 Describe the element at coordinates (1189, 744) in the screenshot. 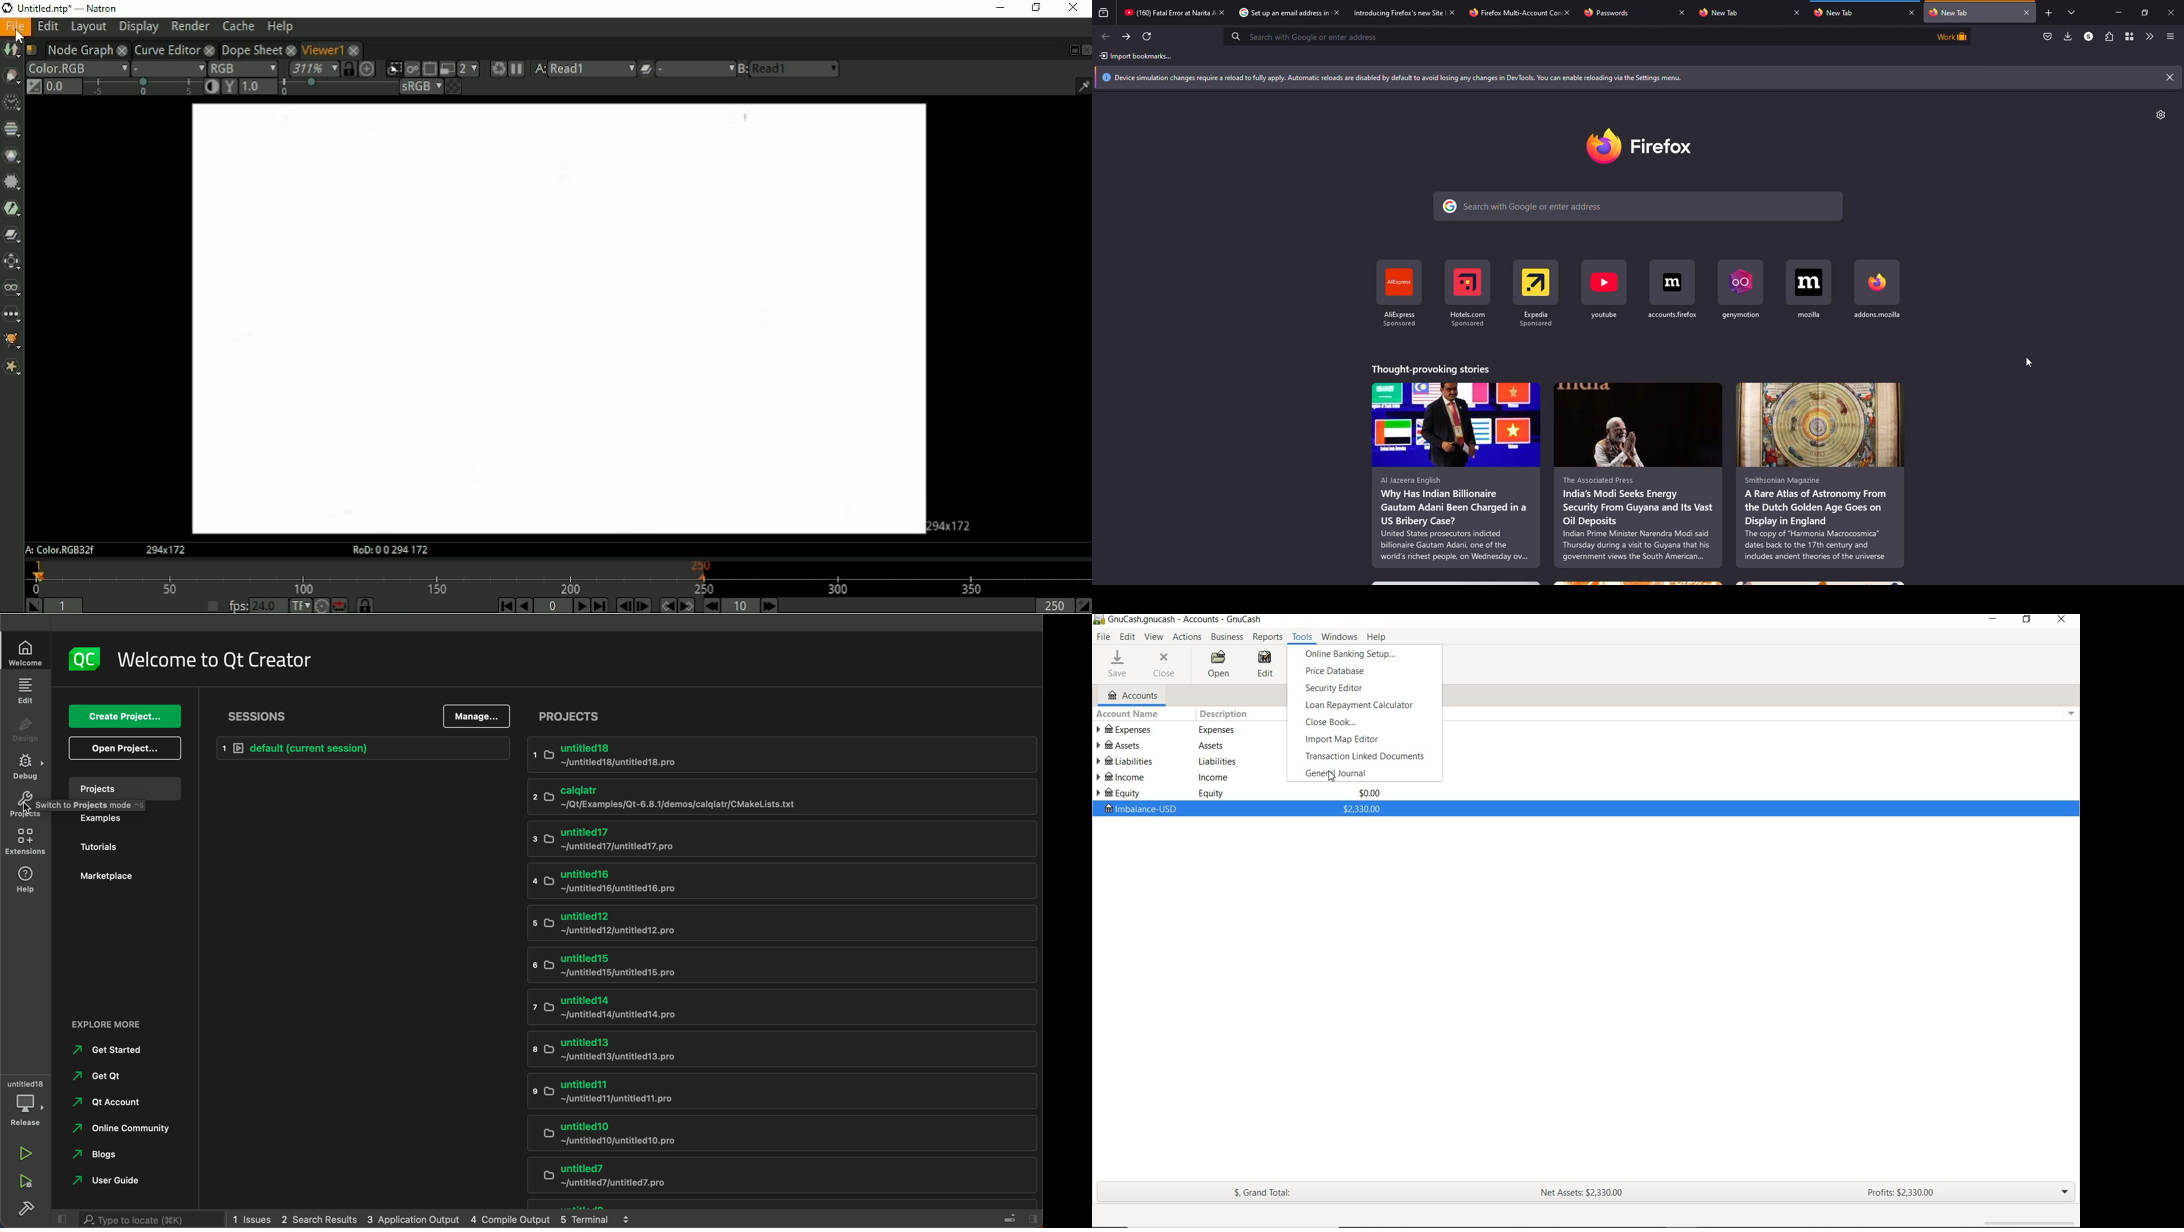

I see `ASSETS` at that location.